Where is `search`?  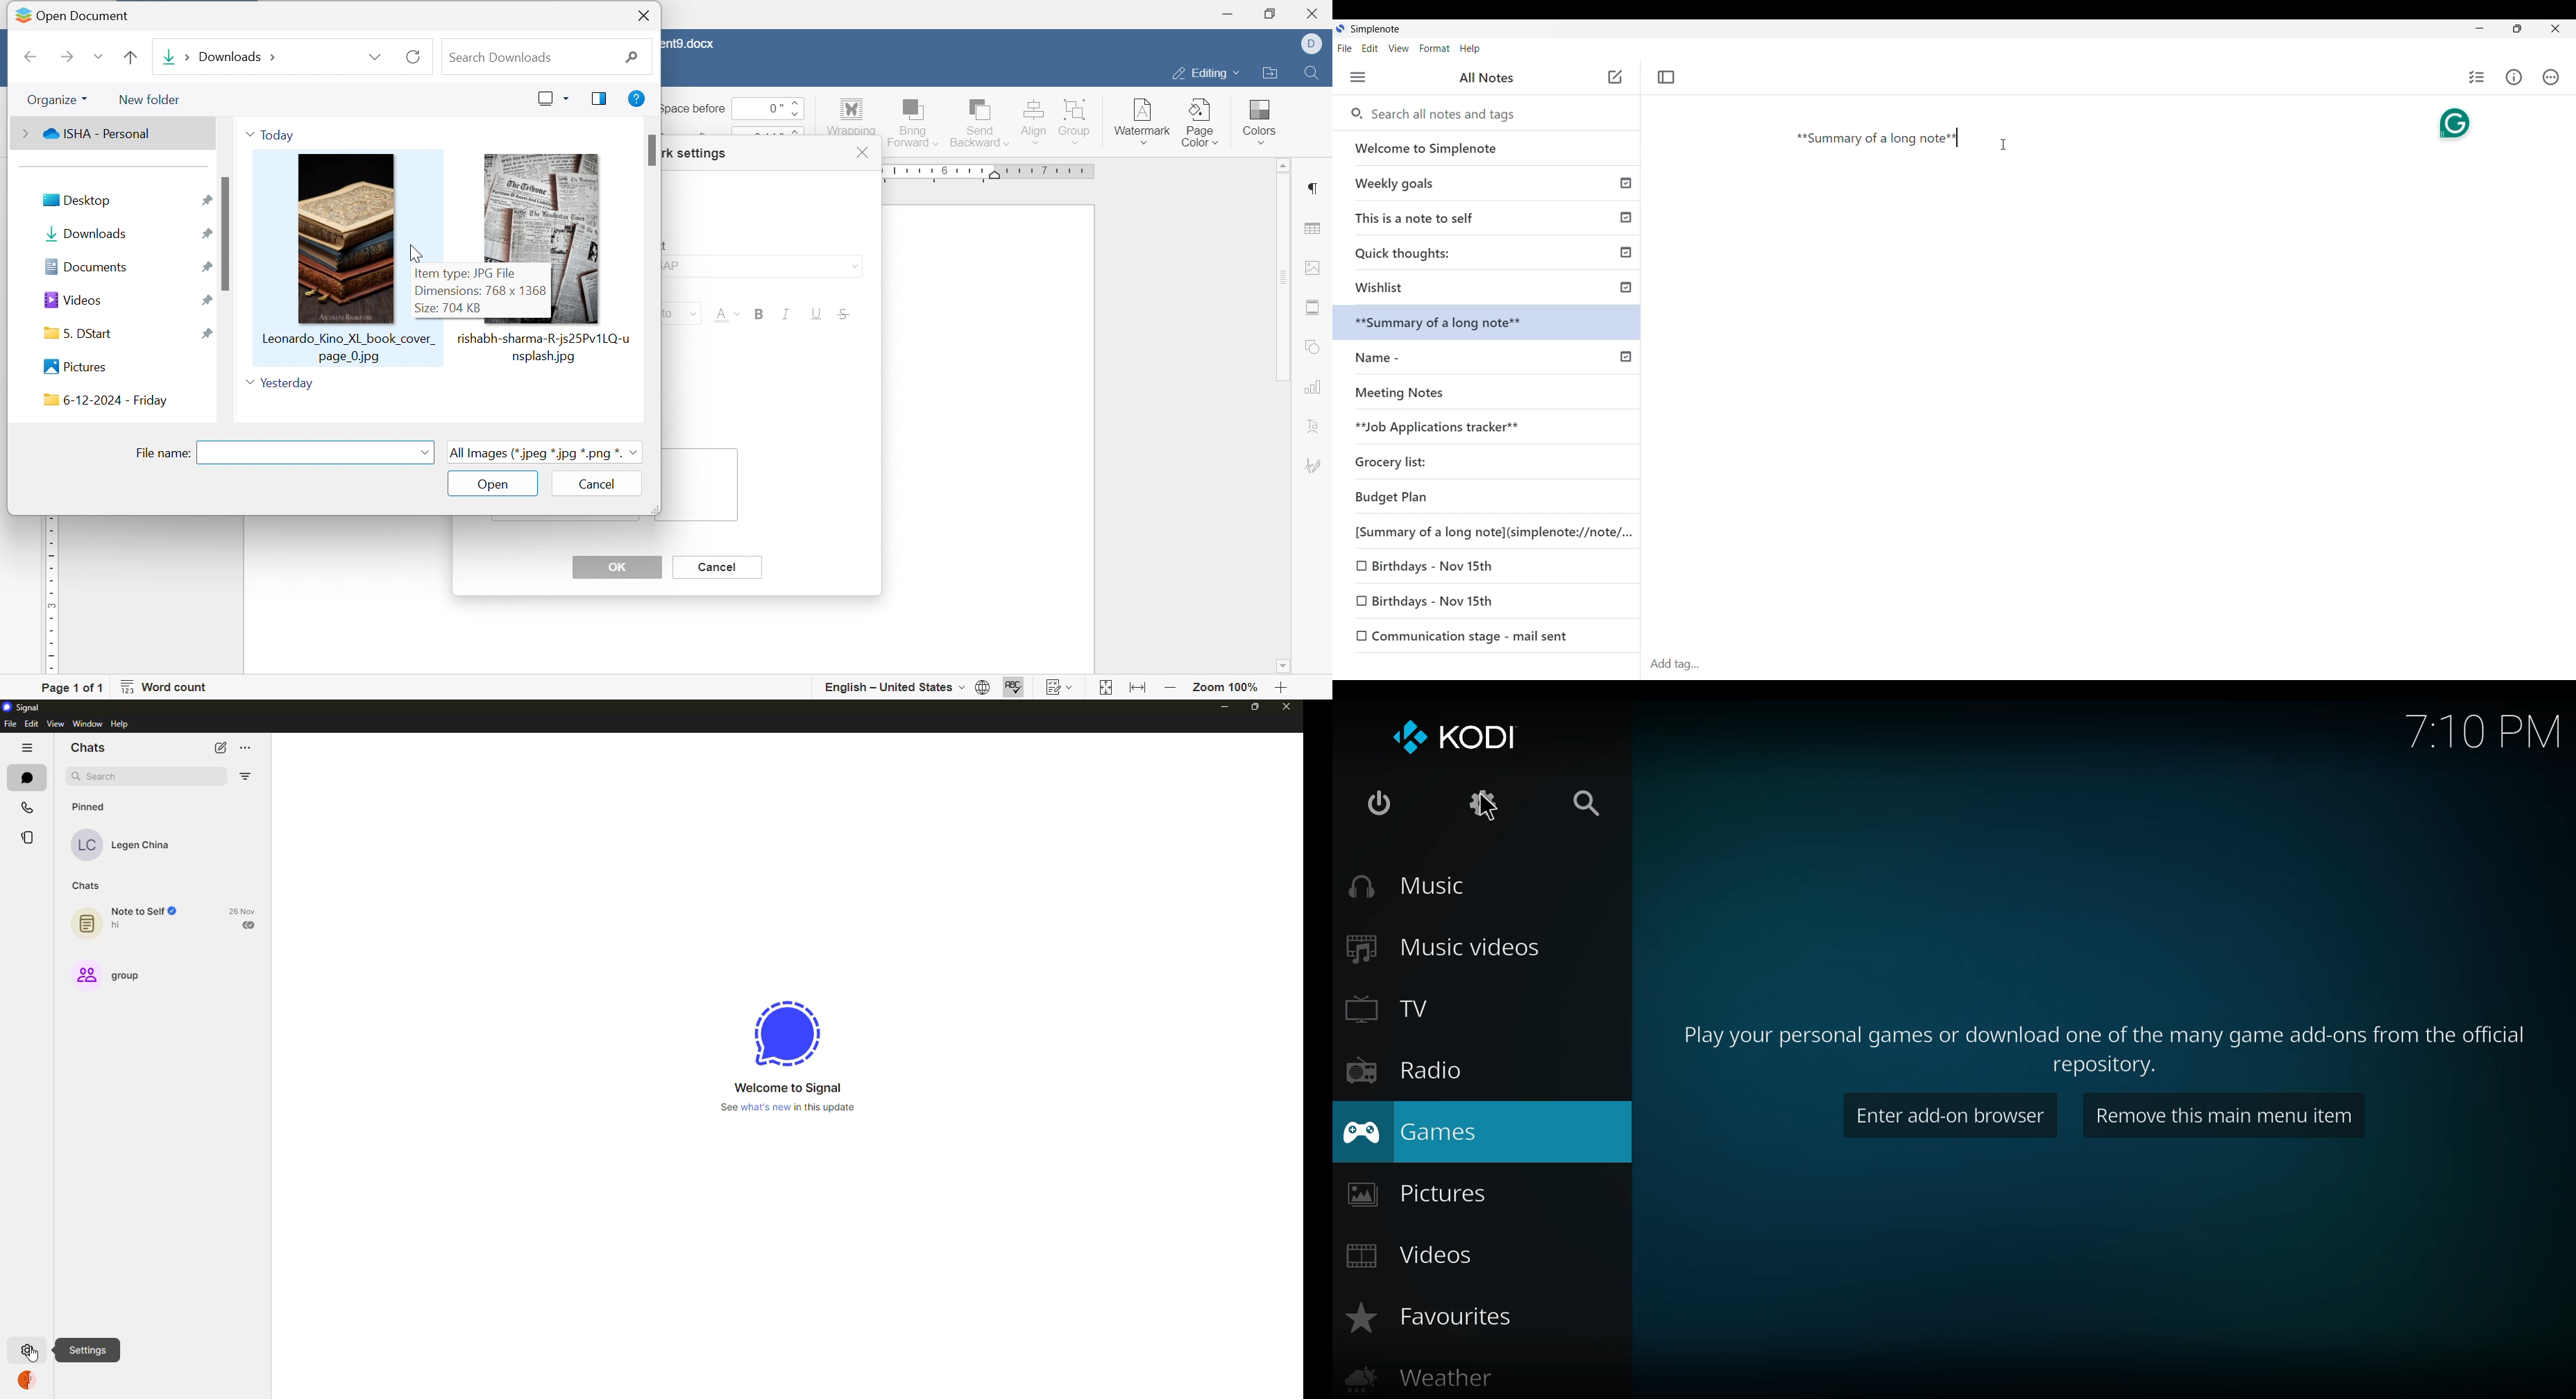
search is located at coordinates (1585, 806).